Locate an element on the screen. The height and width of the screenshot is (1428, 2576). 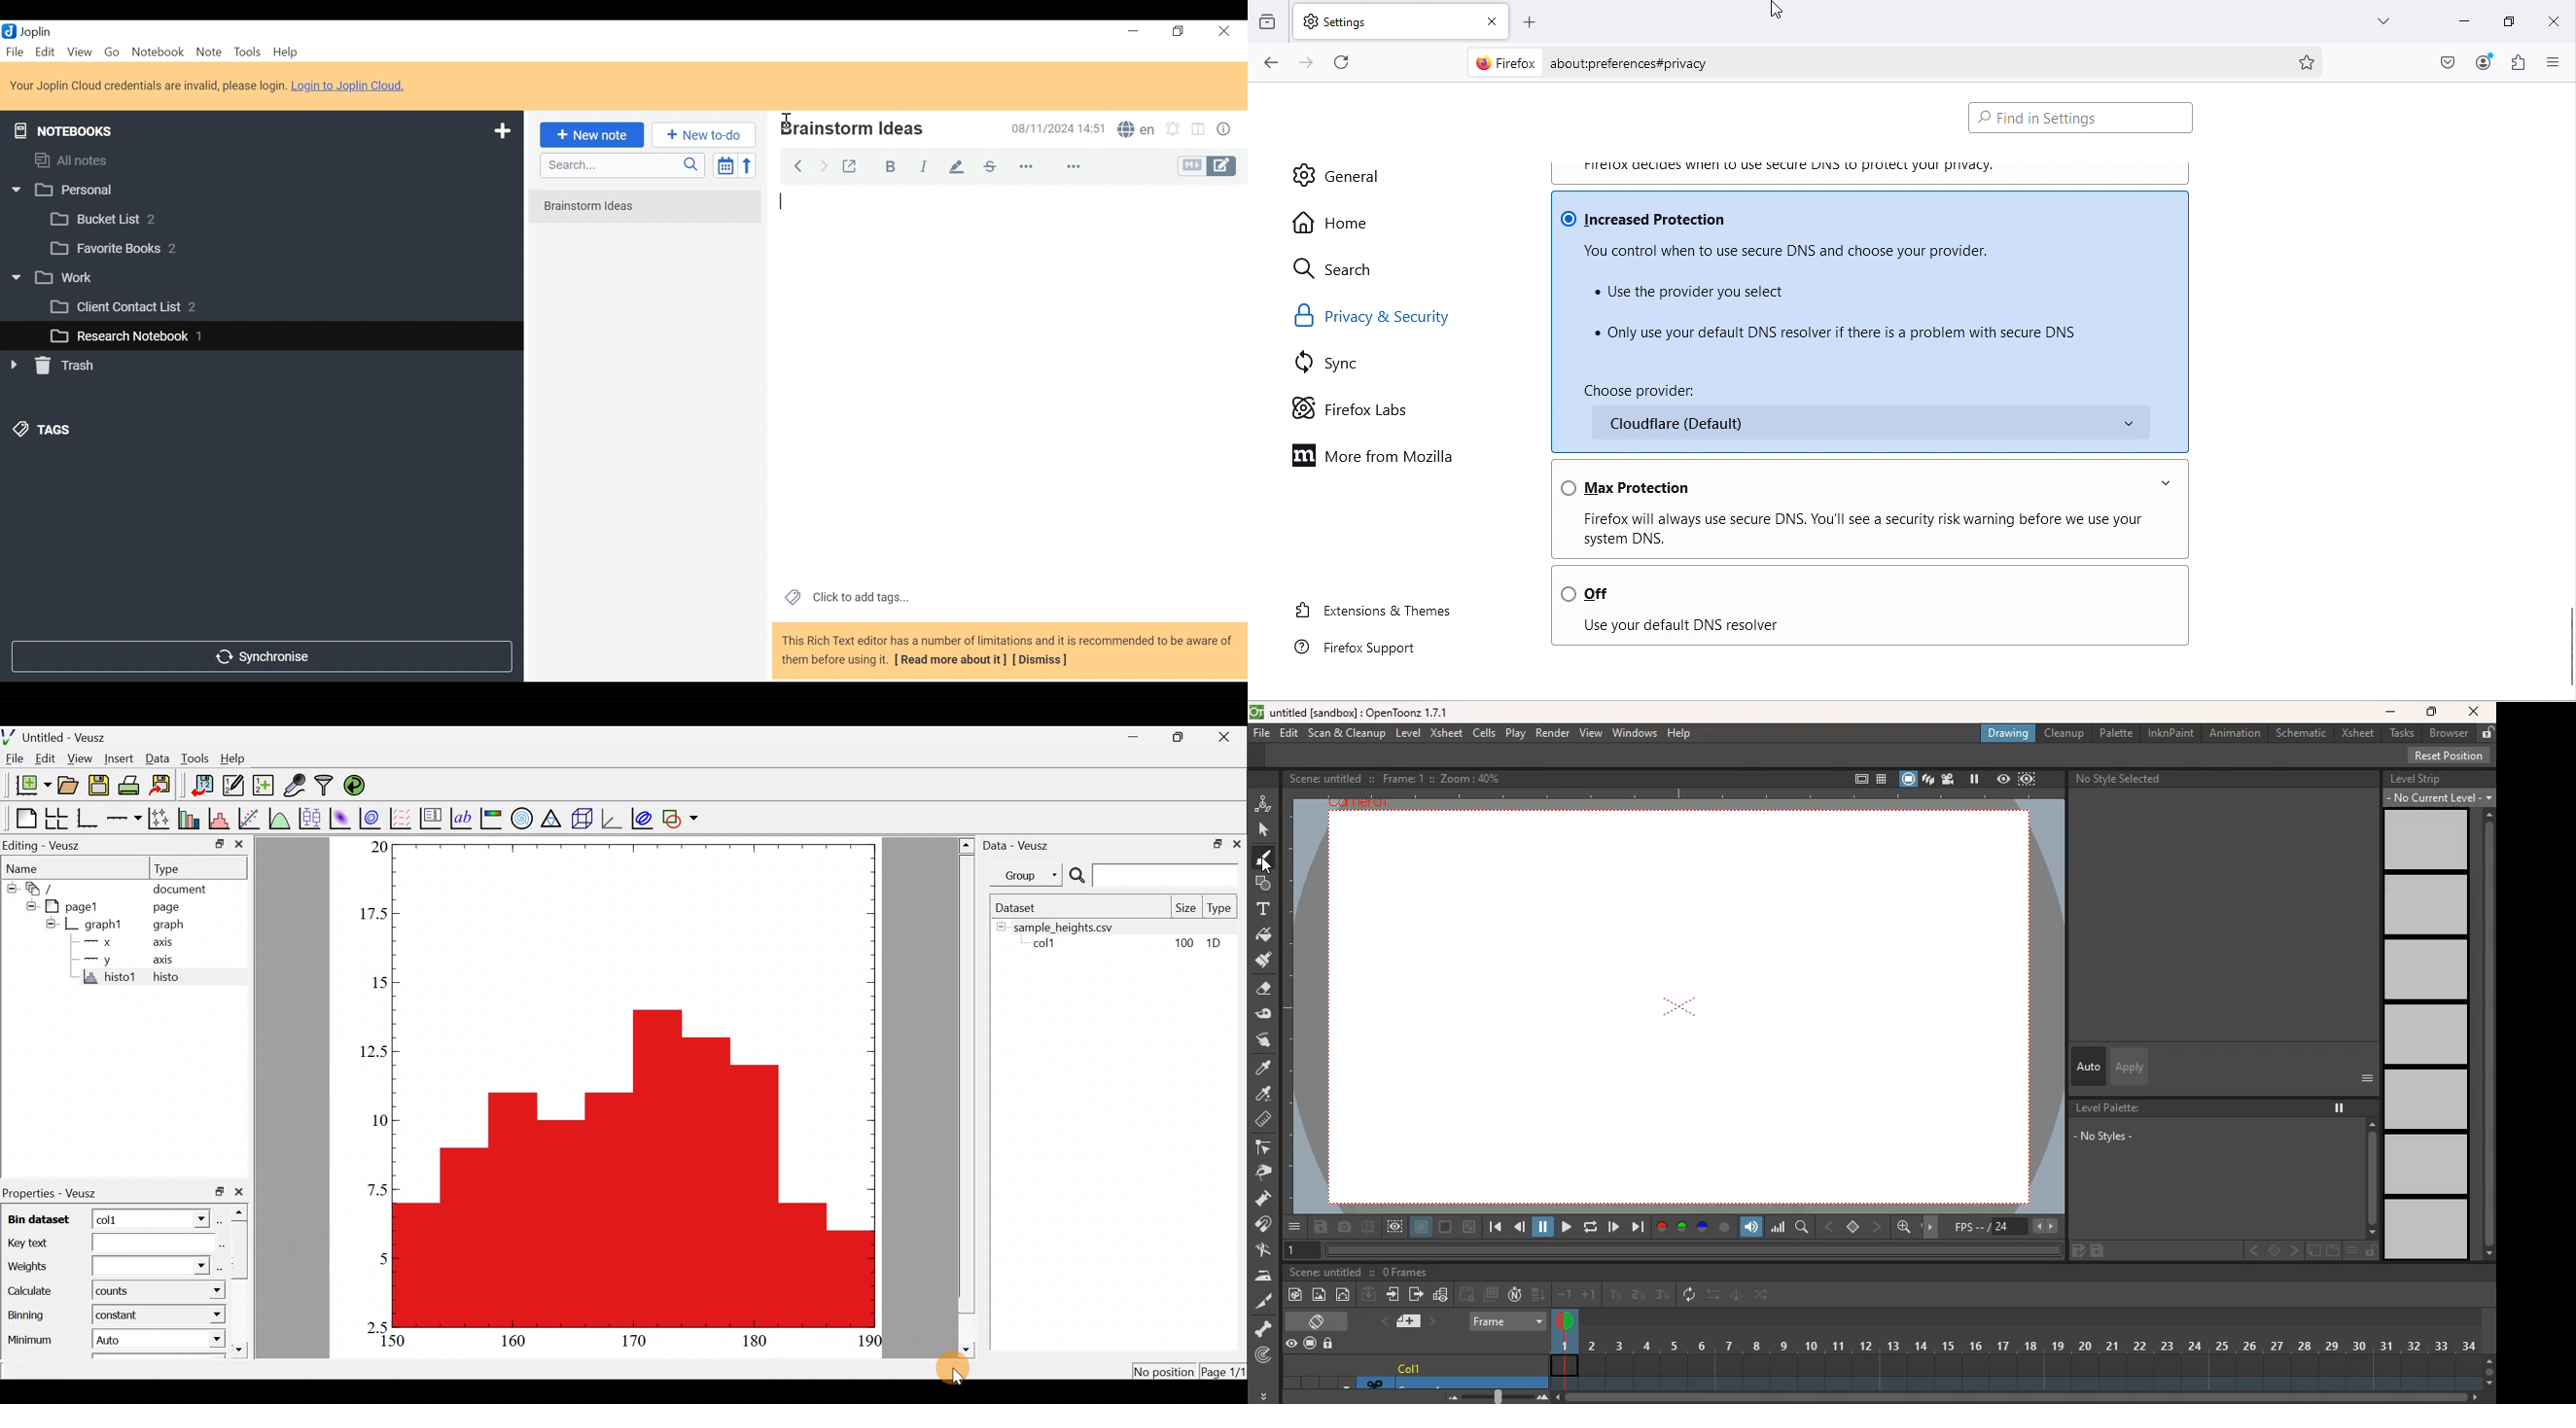
Bold is located at coordinates (885, 164).